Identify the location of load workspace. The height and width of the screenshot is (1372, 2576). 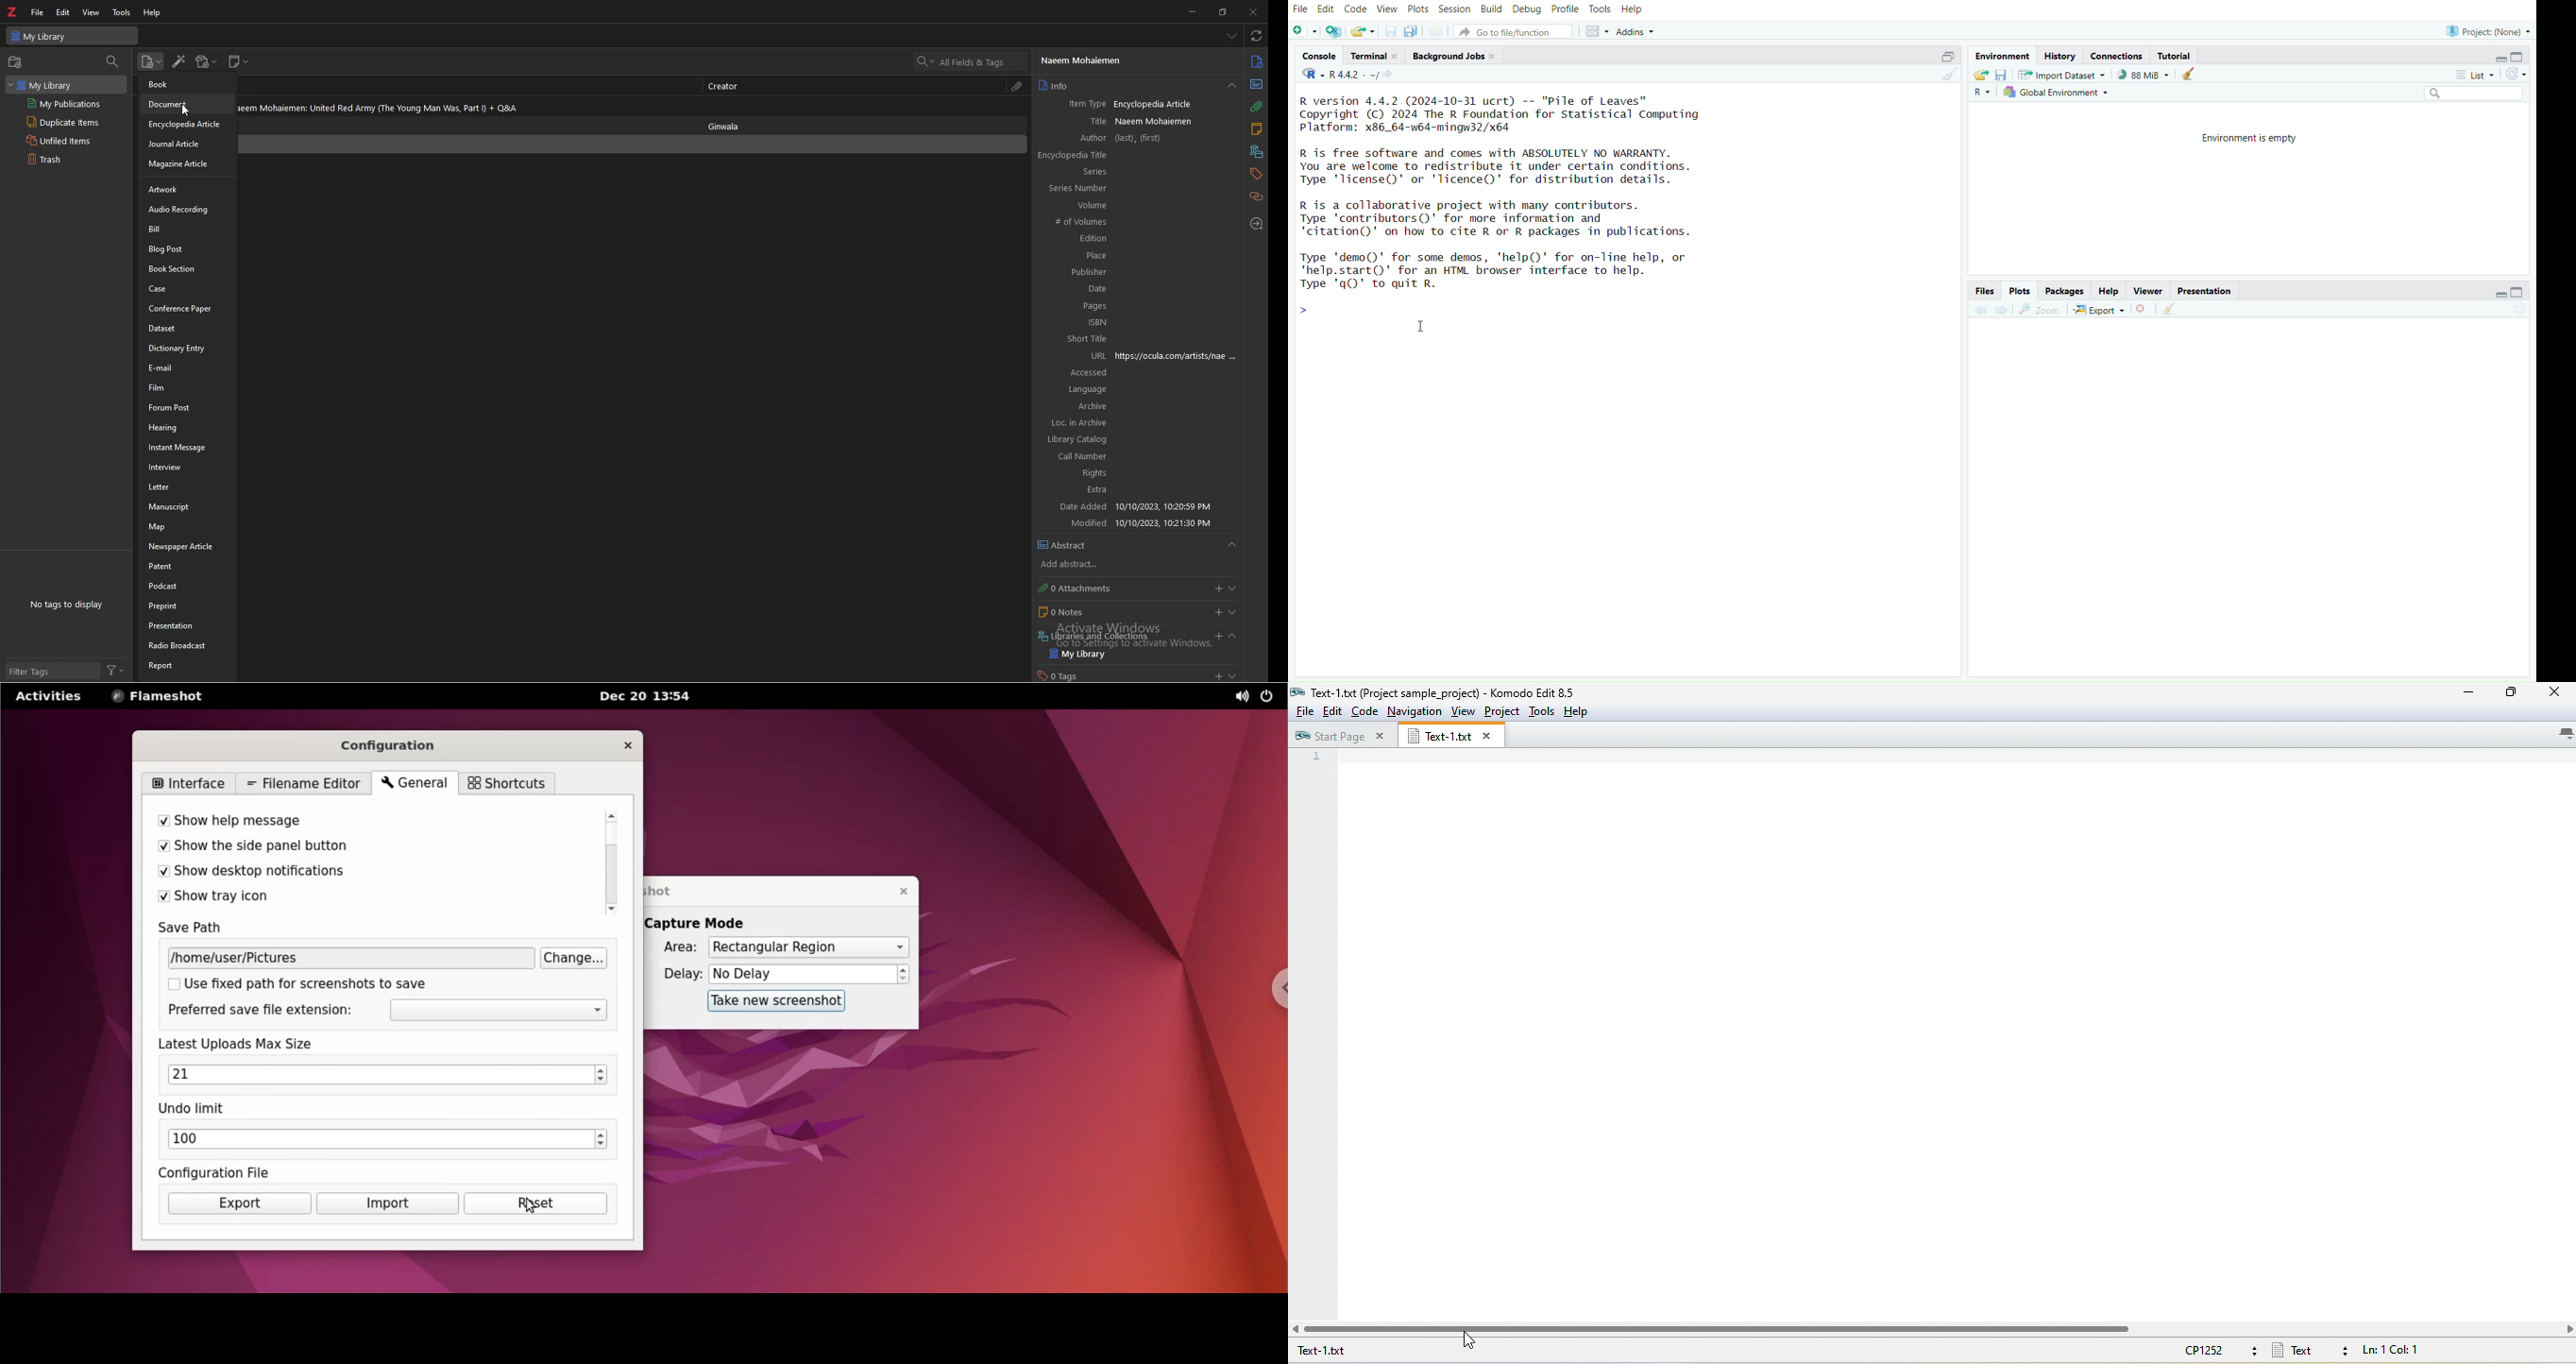
(1980, 74).